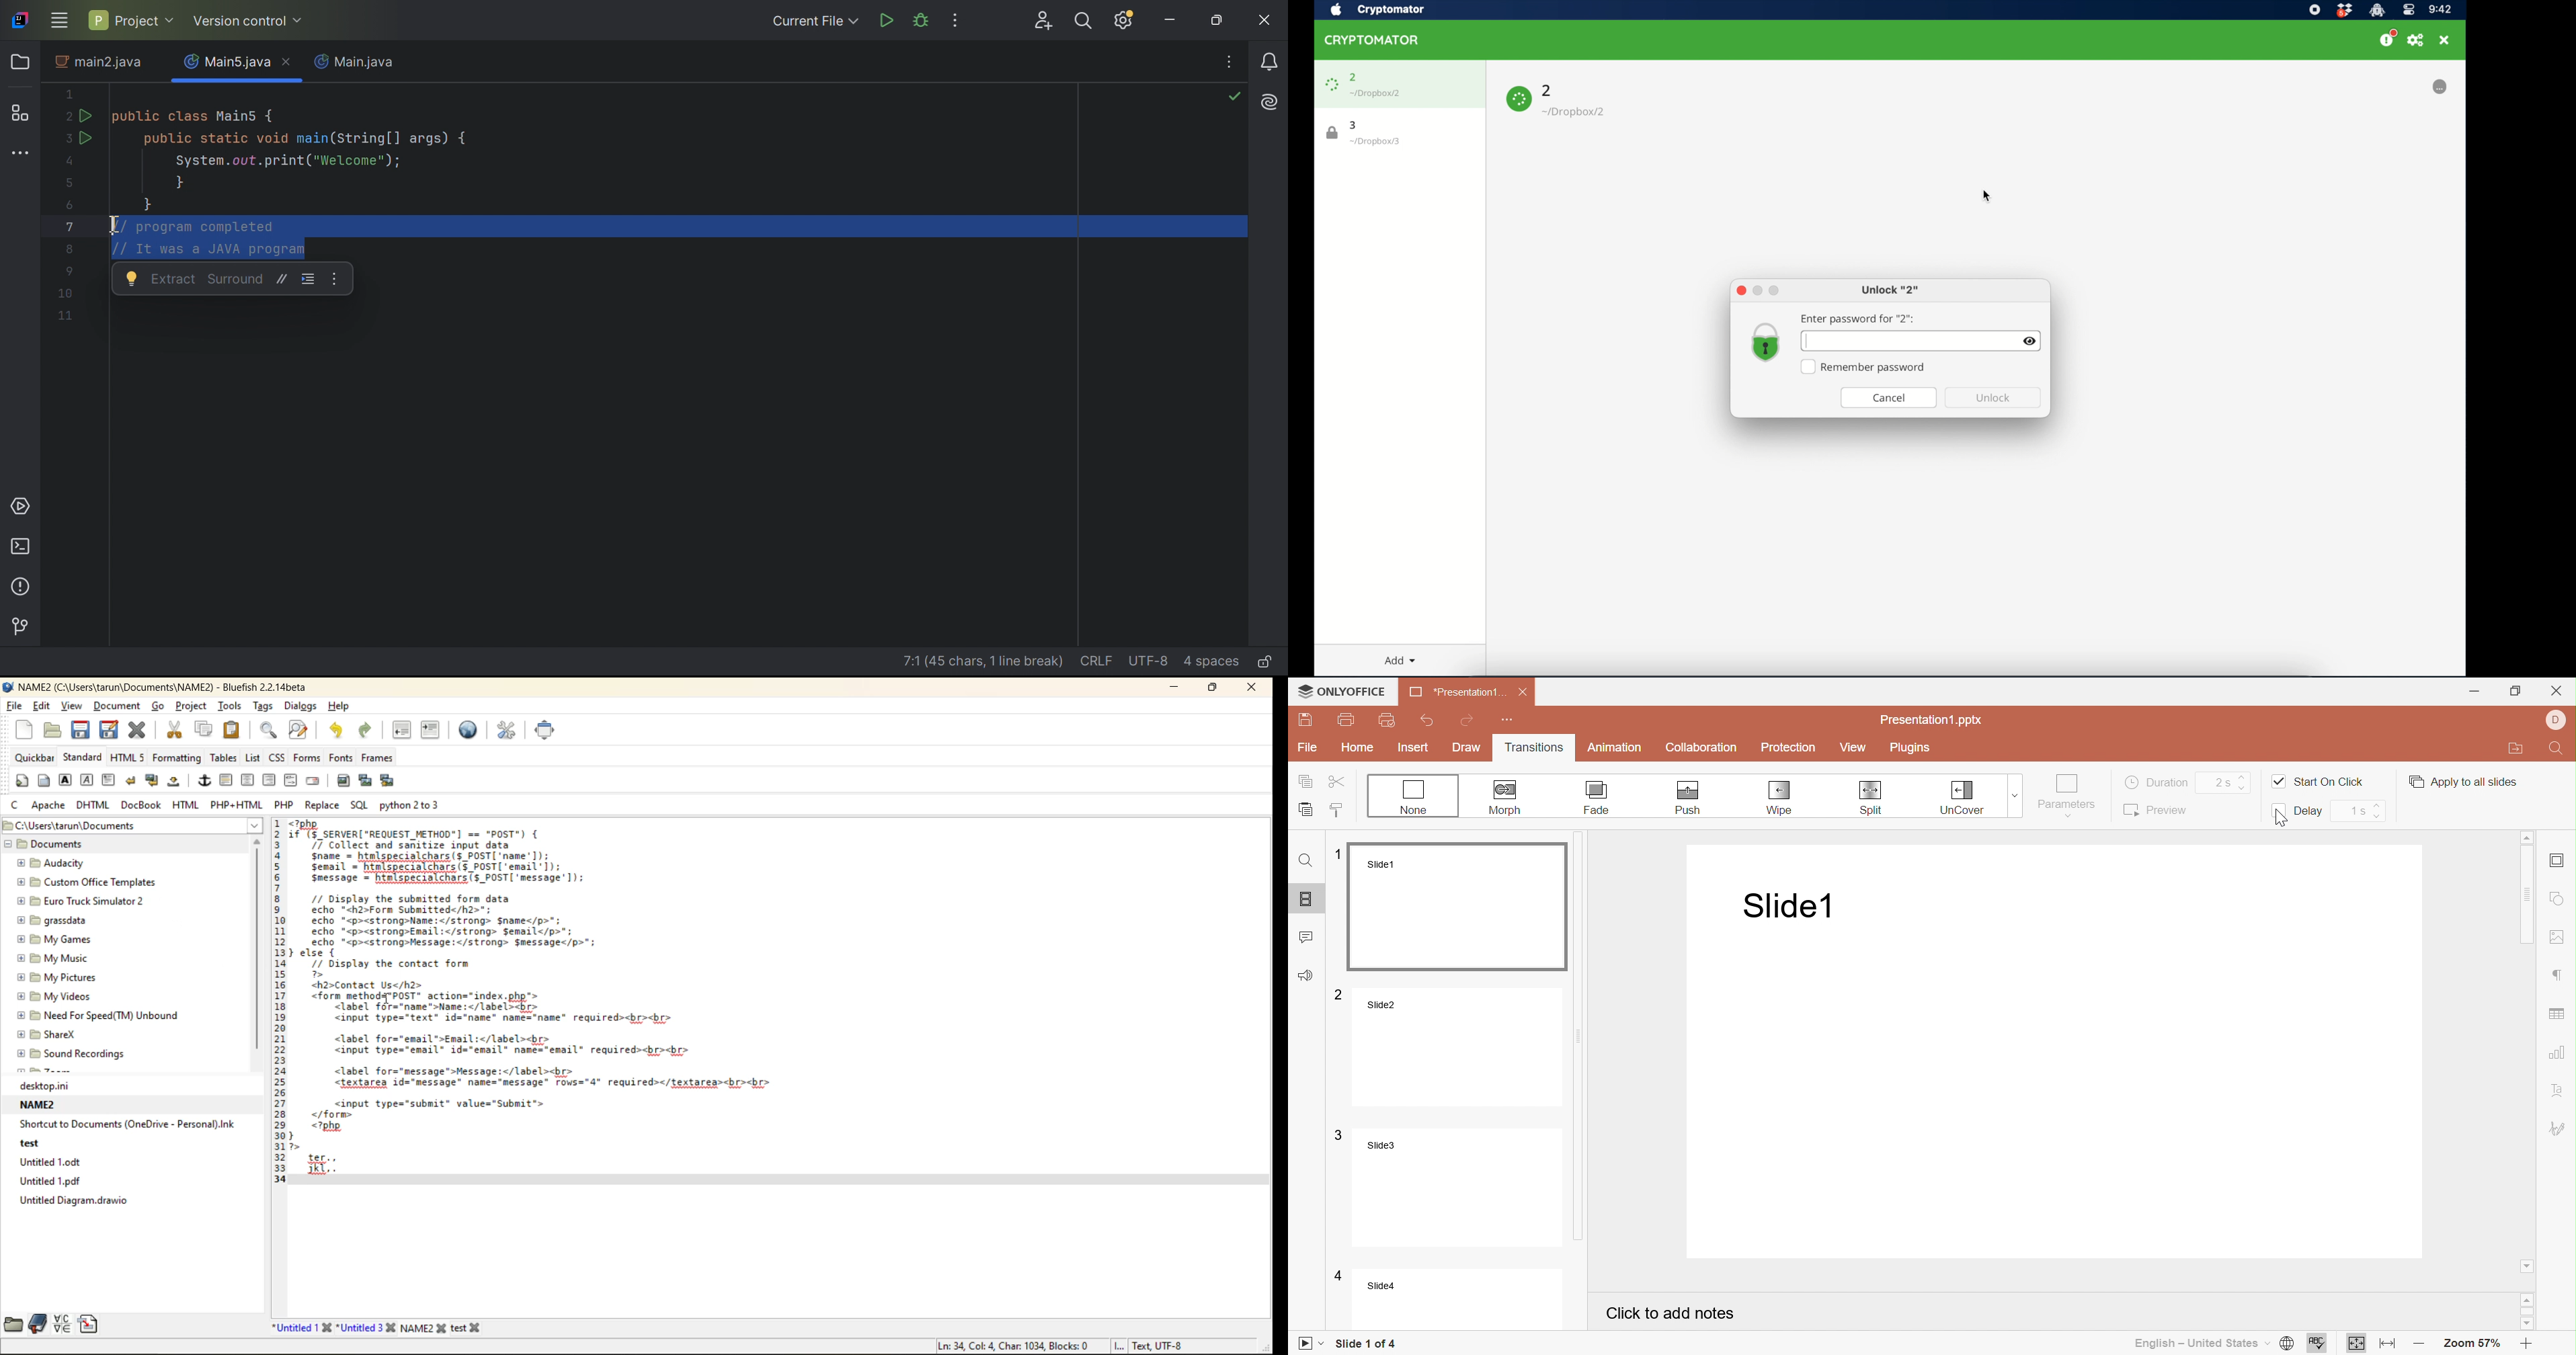  I want to click on edit preferences, so click(502, 729).